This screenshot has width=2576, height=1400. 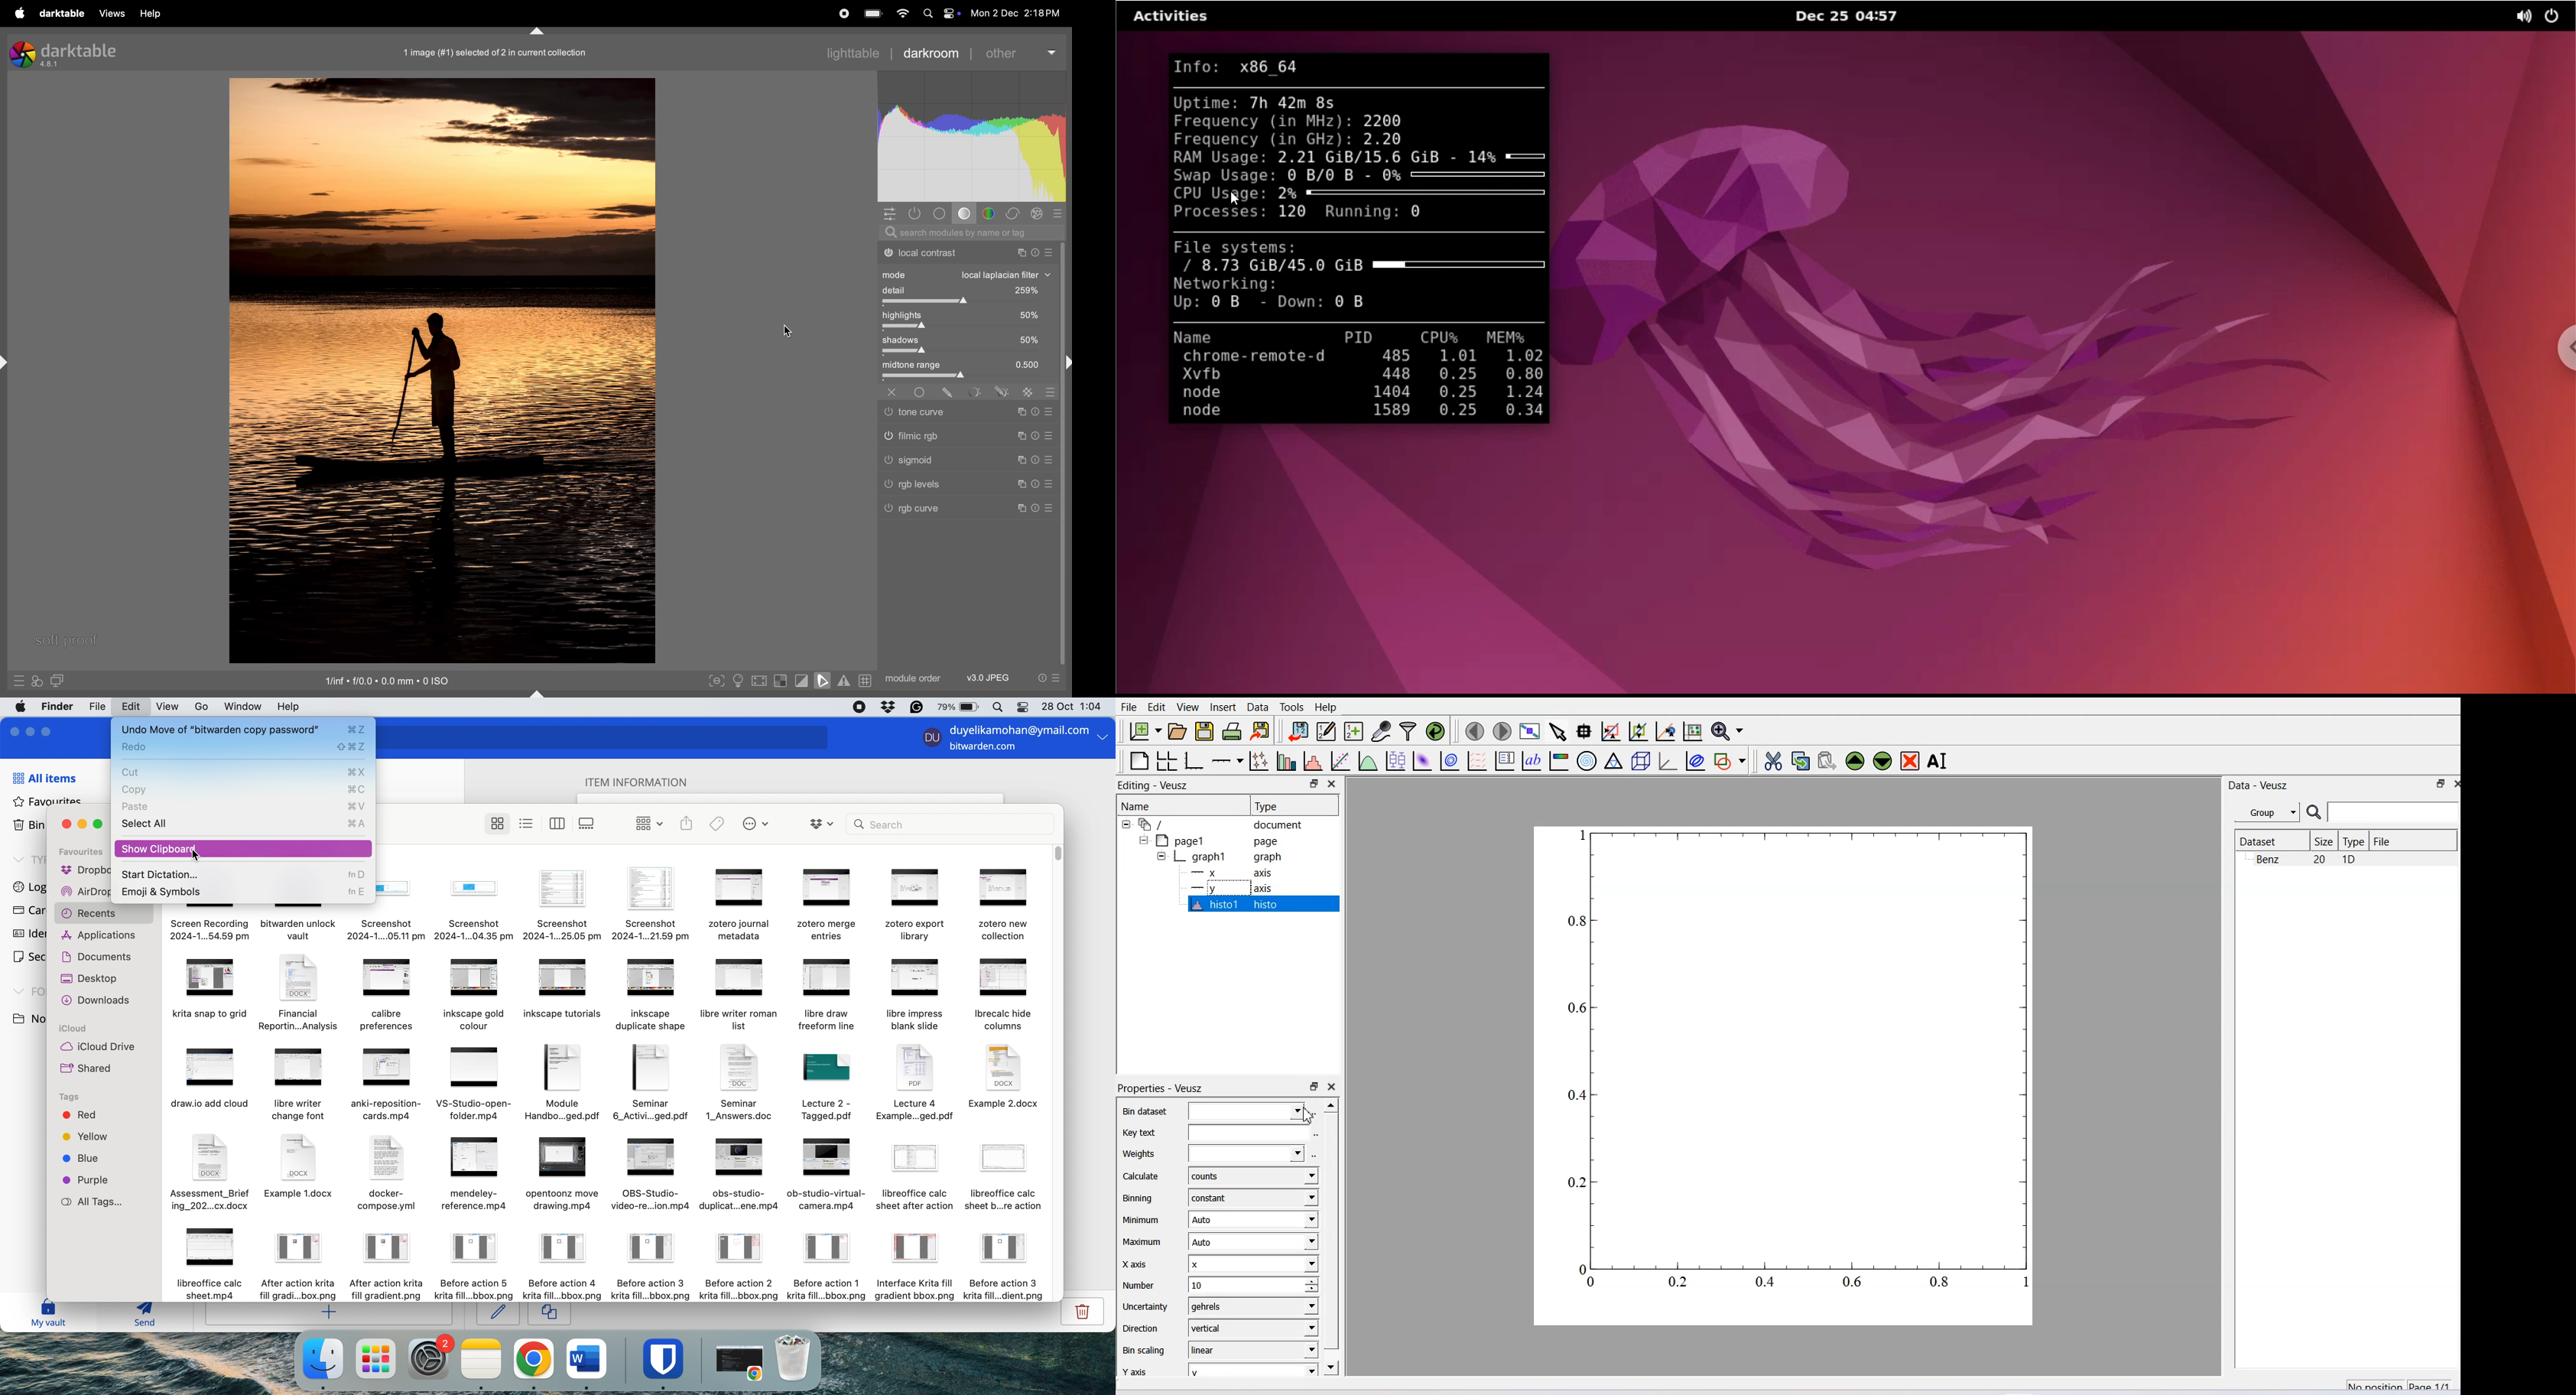 I want to click on notes, so click(x=482, y=1359).